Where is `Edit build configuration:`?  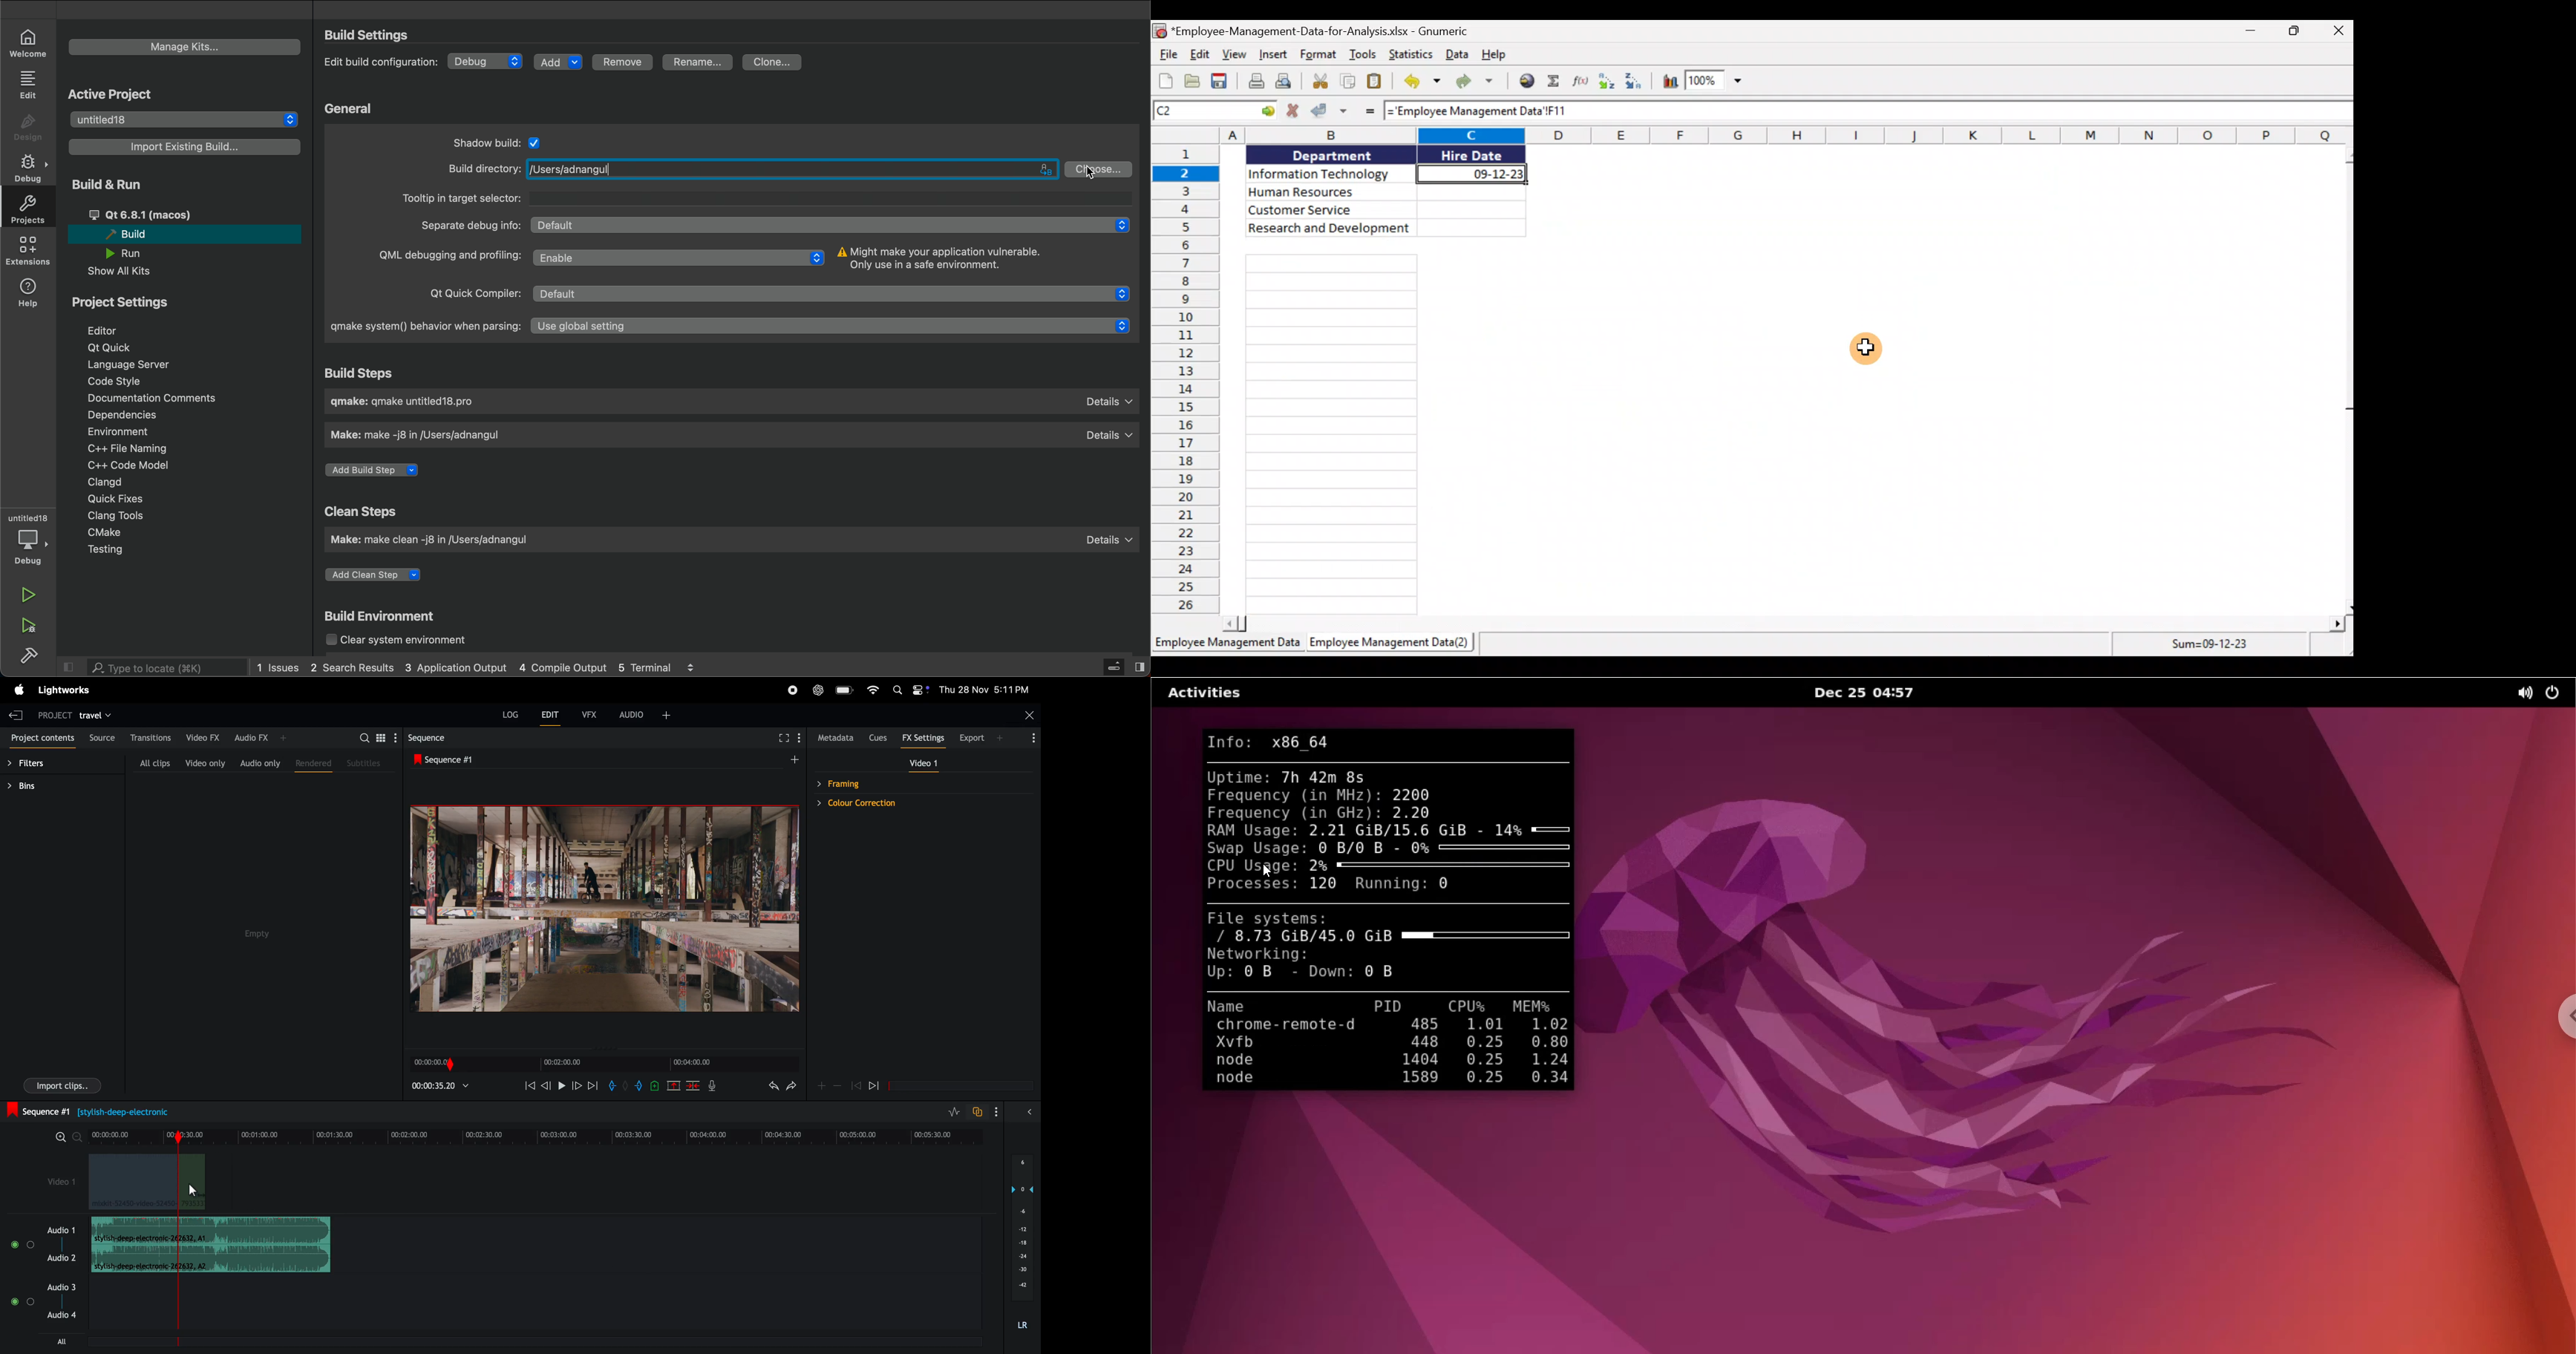
Edit build configuration: is located at coordinates (380, 62).